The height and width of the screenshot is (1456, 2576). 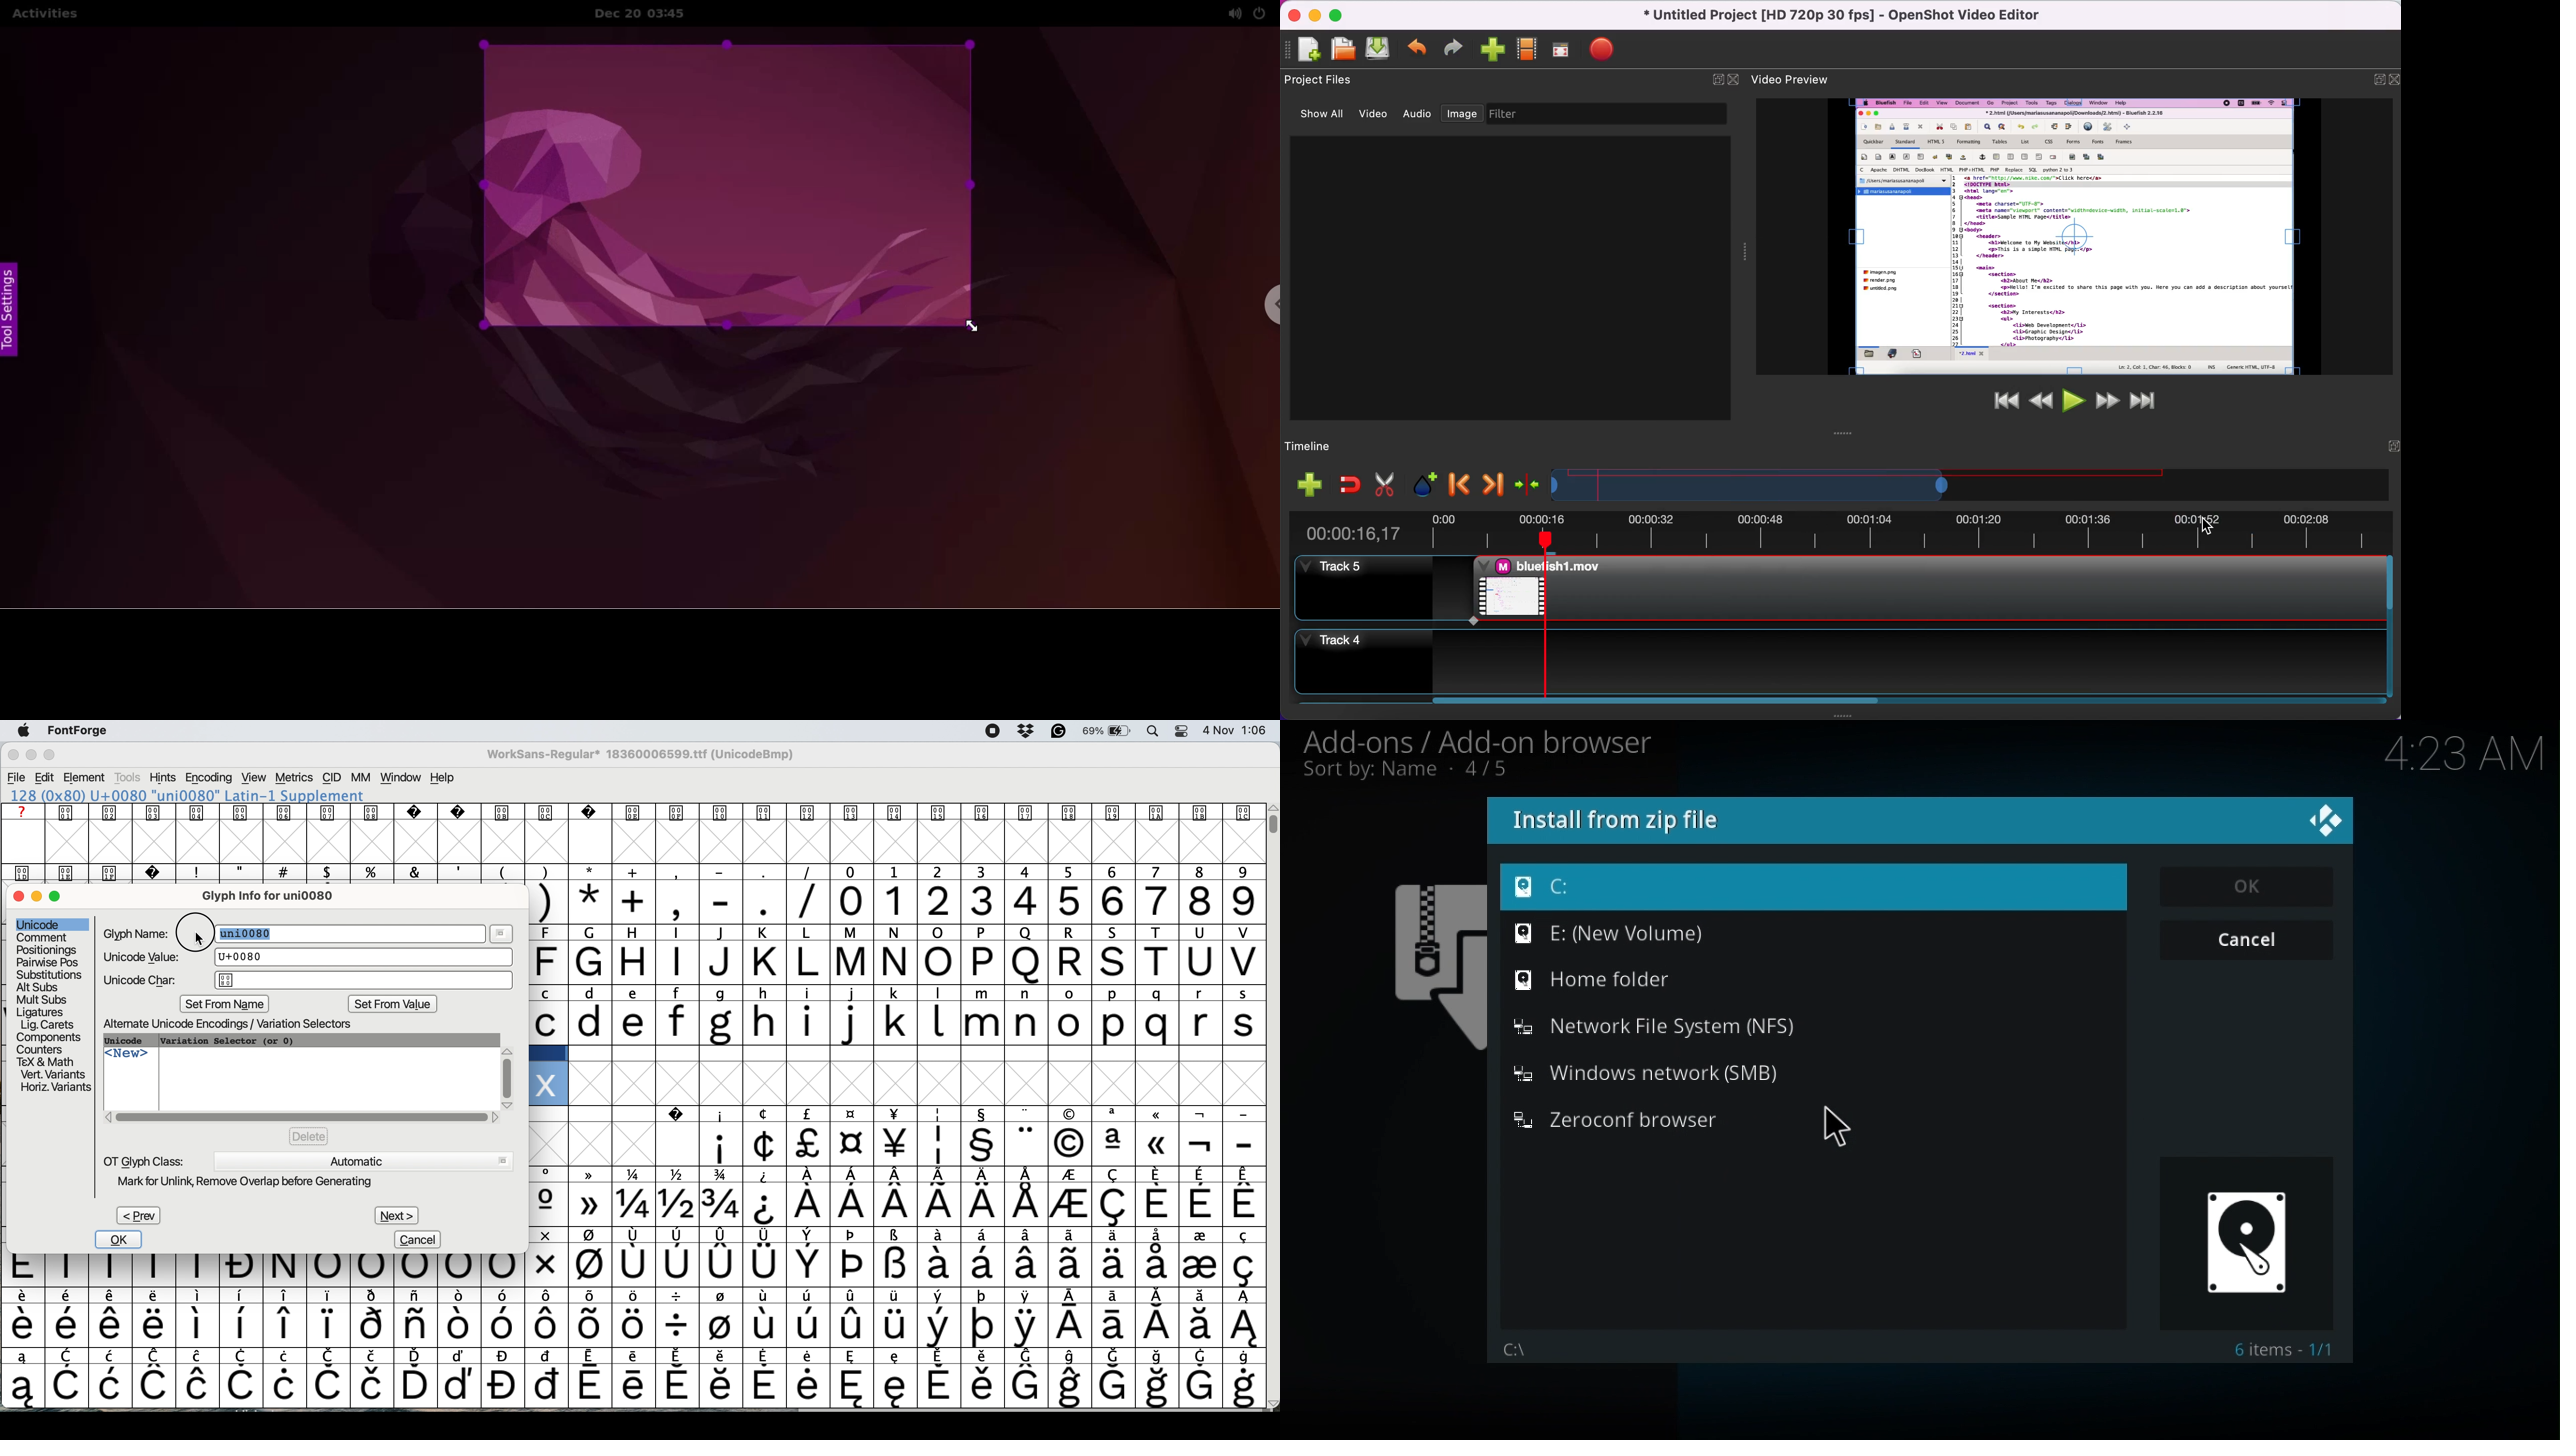 I want to click on time, so click(x=2471, y=754).